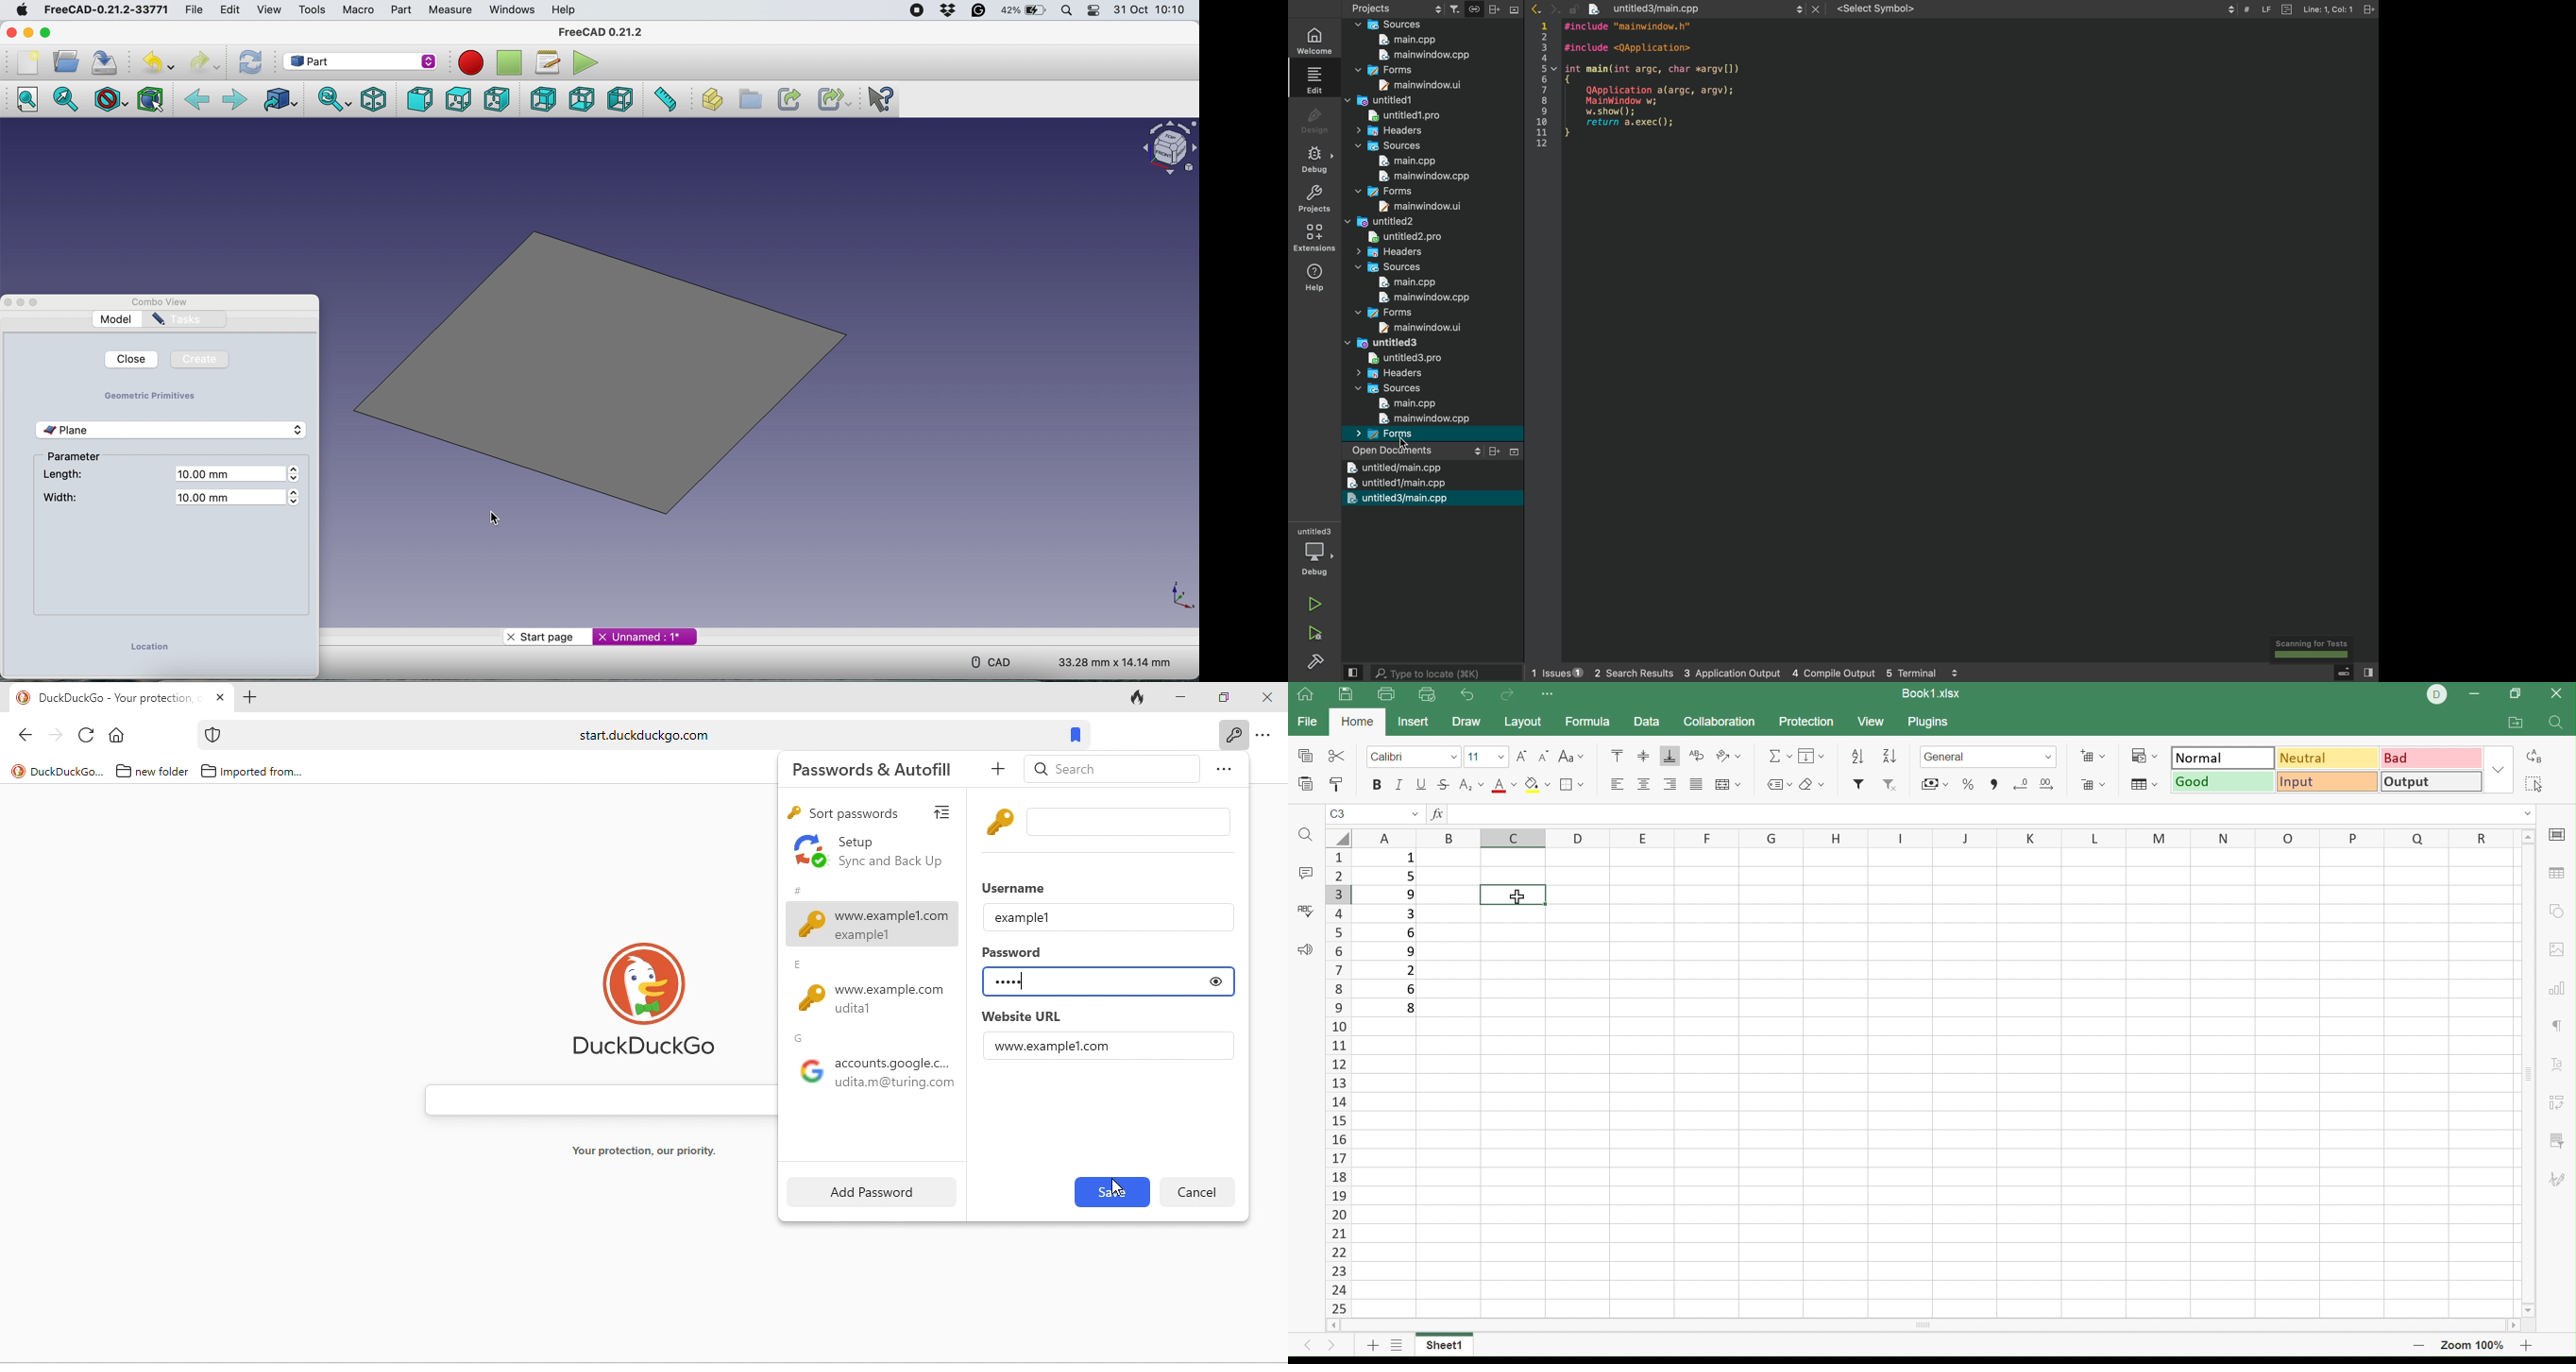 The height and width of the screenshot is (1372, 2576). What do you see at coordinates (2531, 782) in the screenshot?
I see `Select all` at bounding box center [2531, 782].